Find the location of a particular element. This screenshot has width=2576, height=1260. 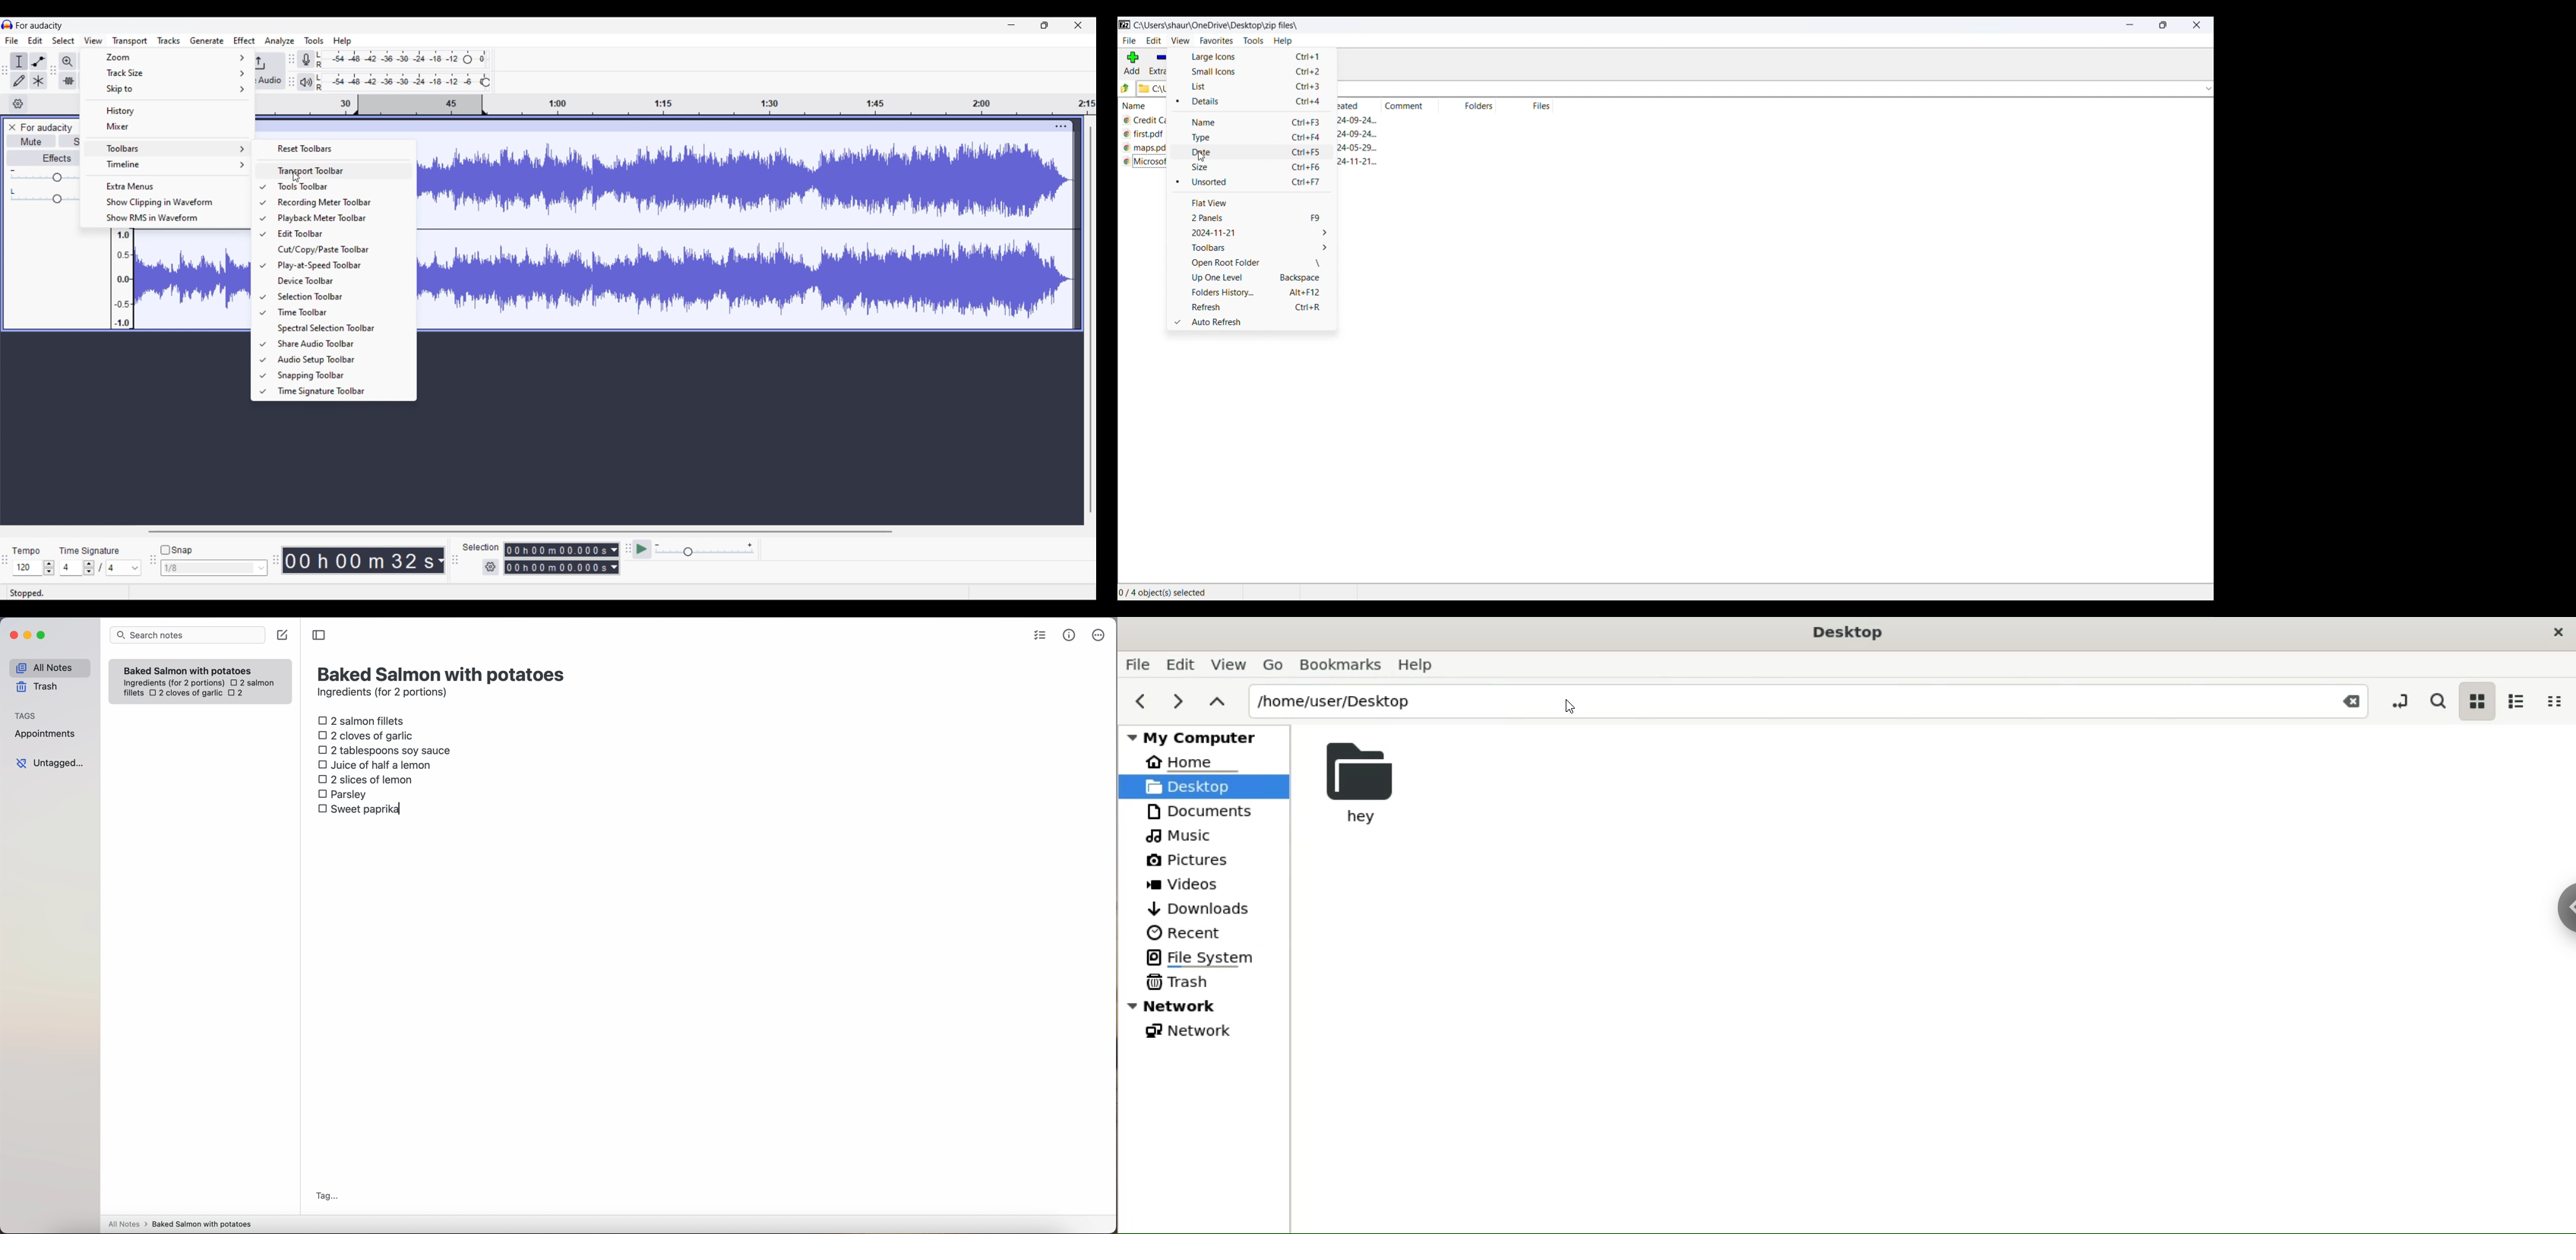

Playback meter is located at coordinates (306, 82).